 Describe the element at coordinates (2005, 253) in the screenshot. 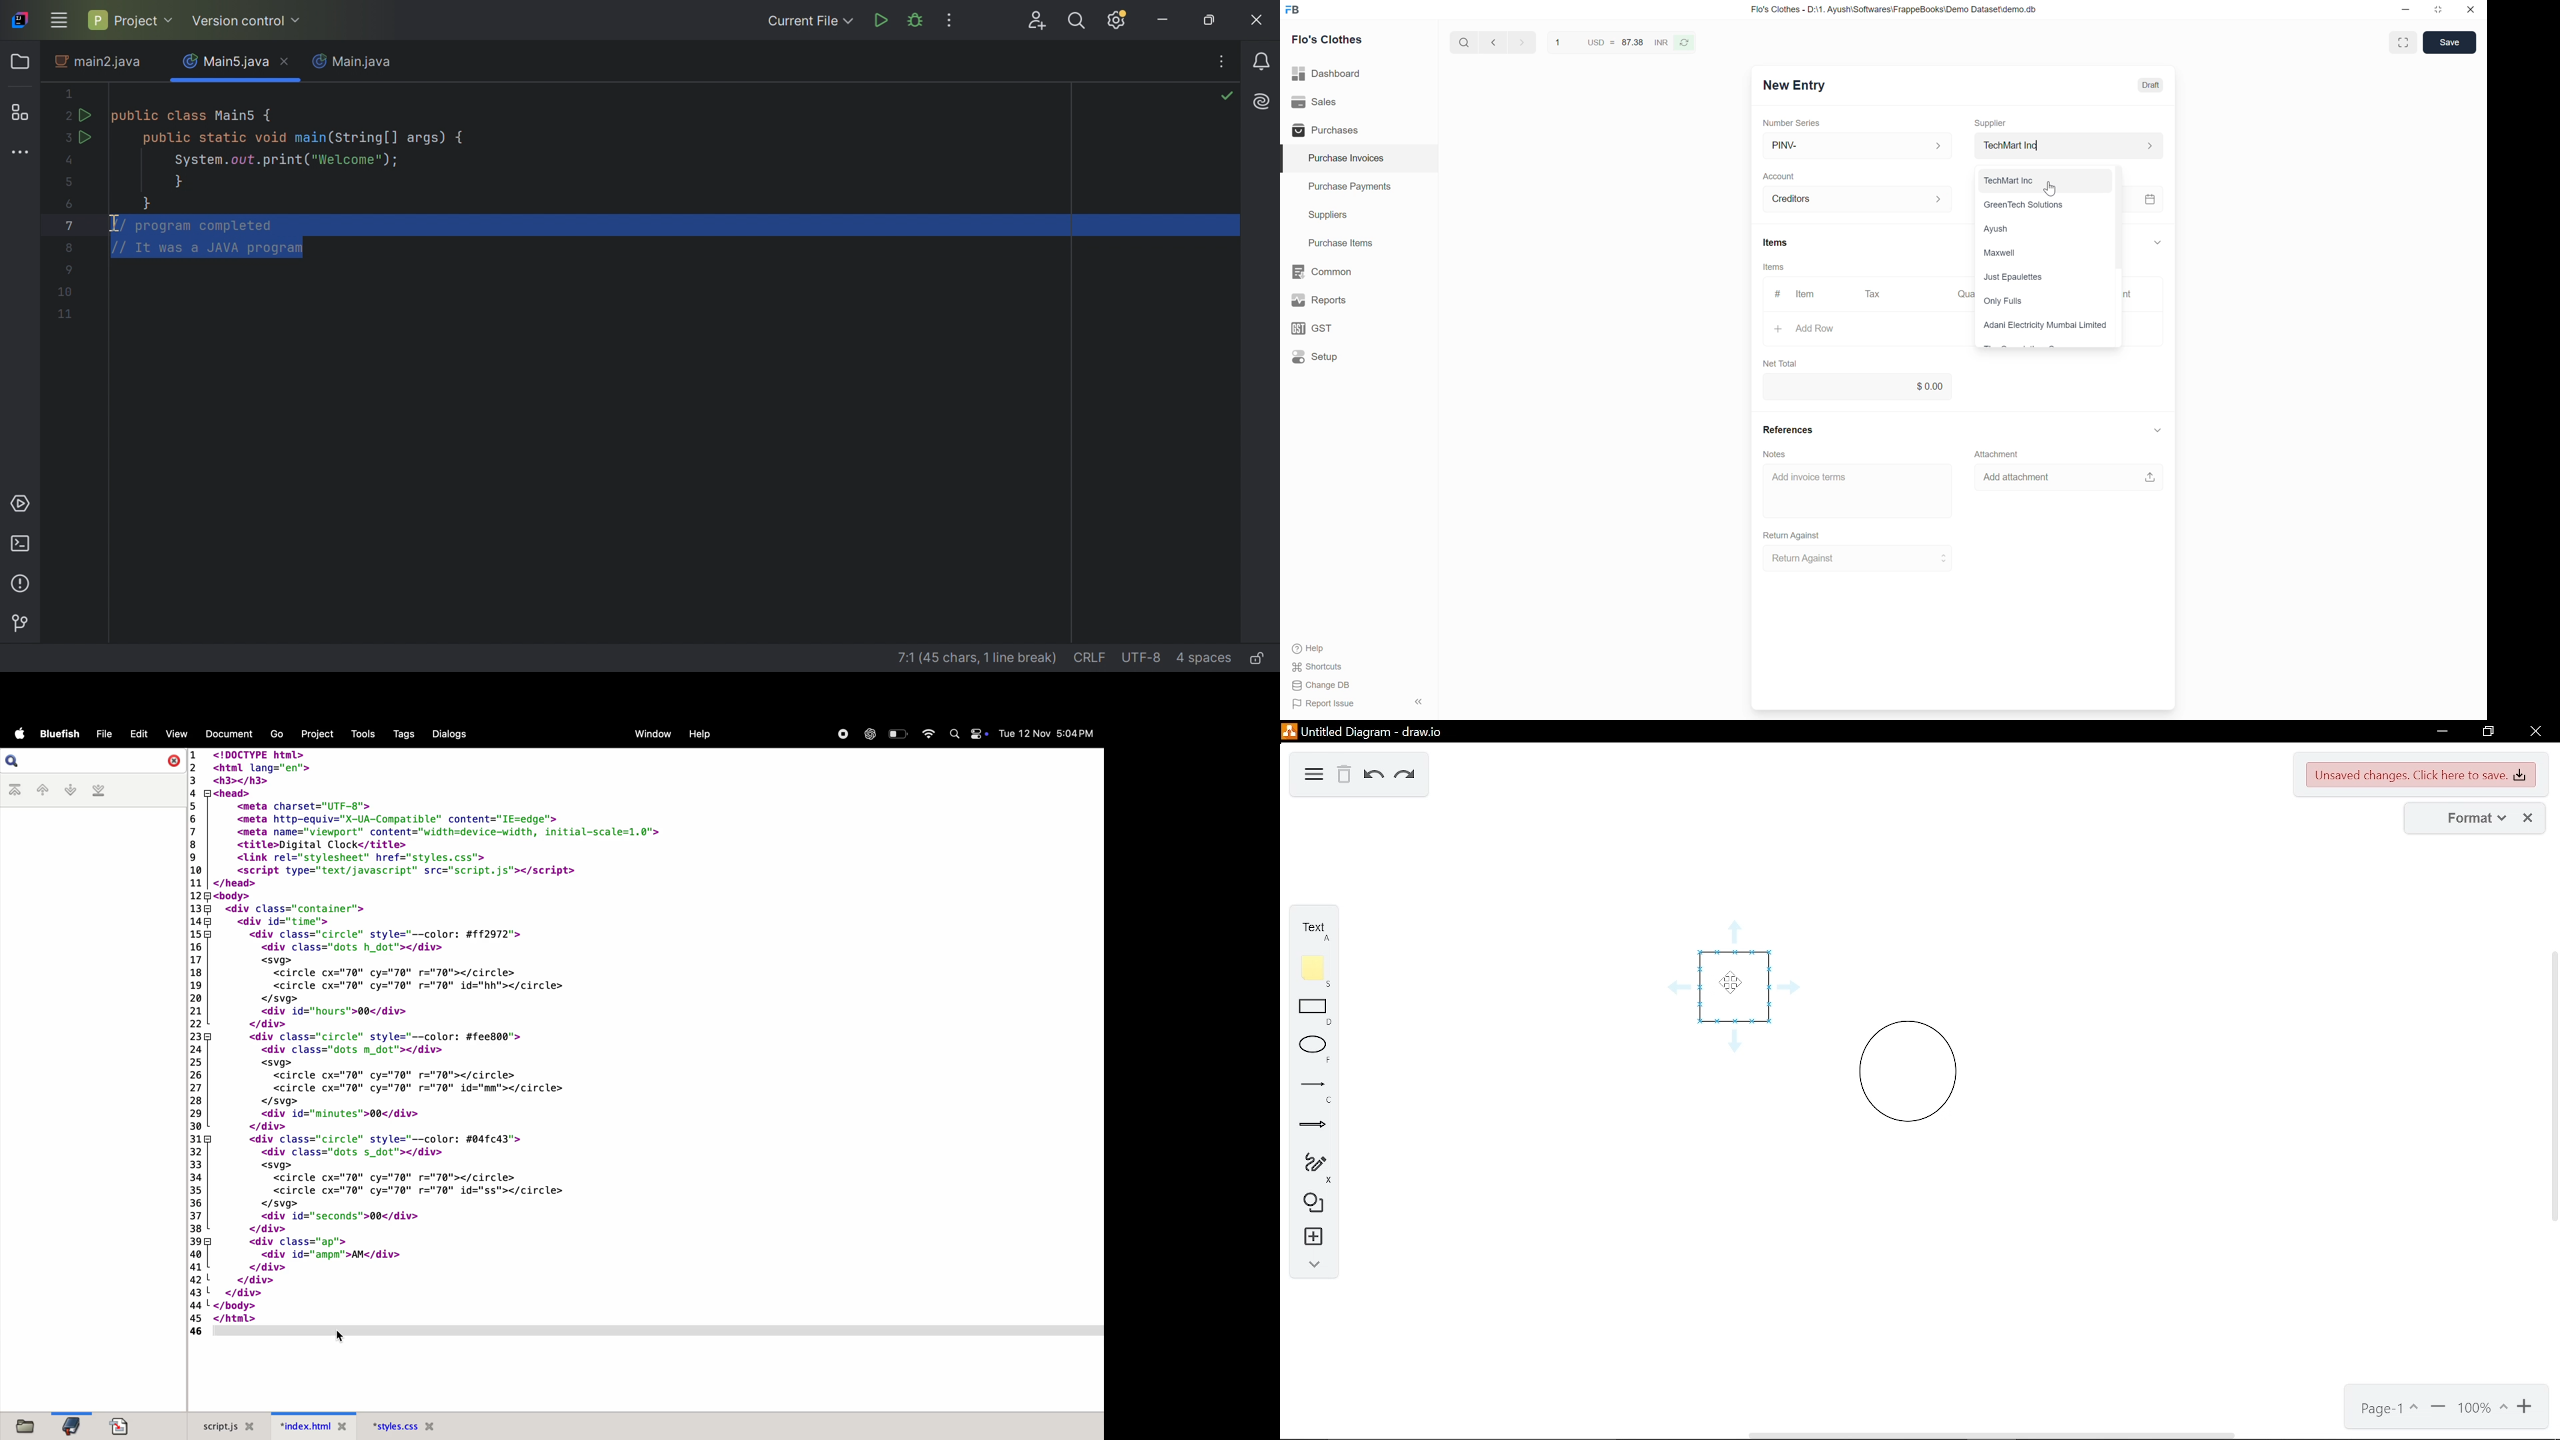

I see `Maxwell` at that location.